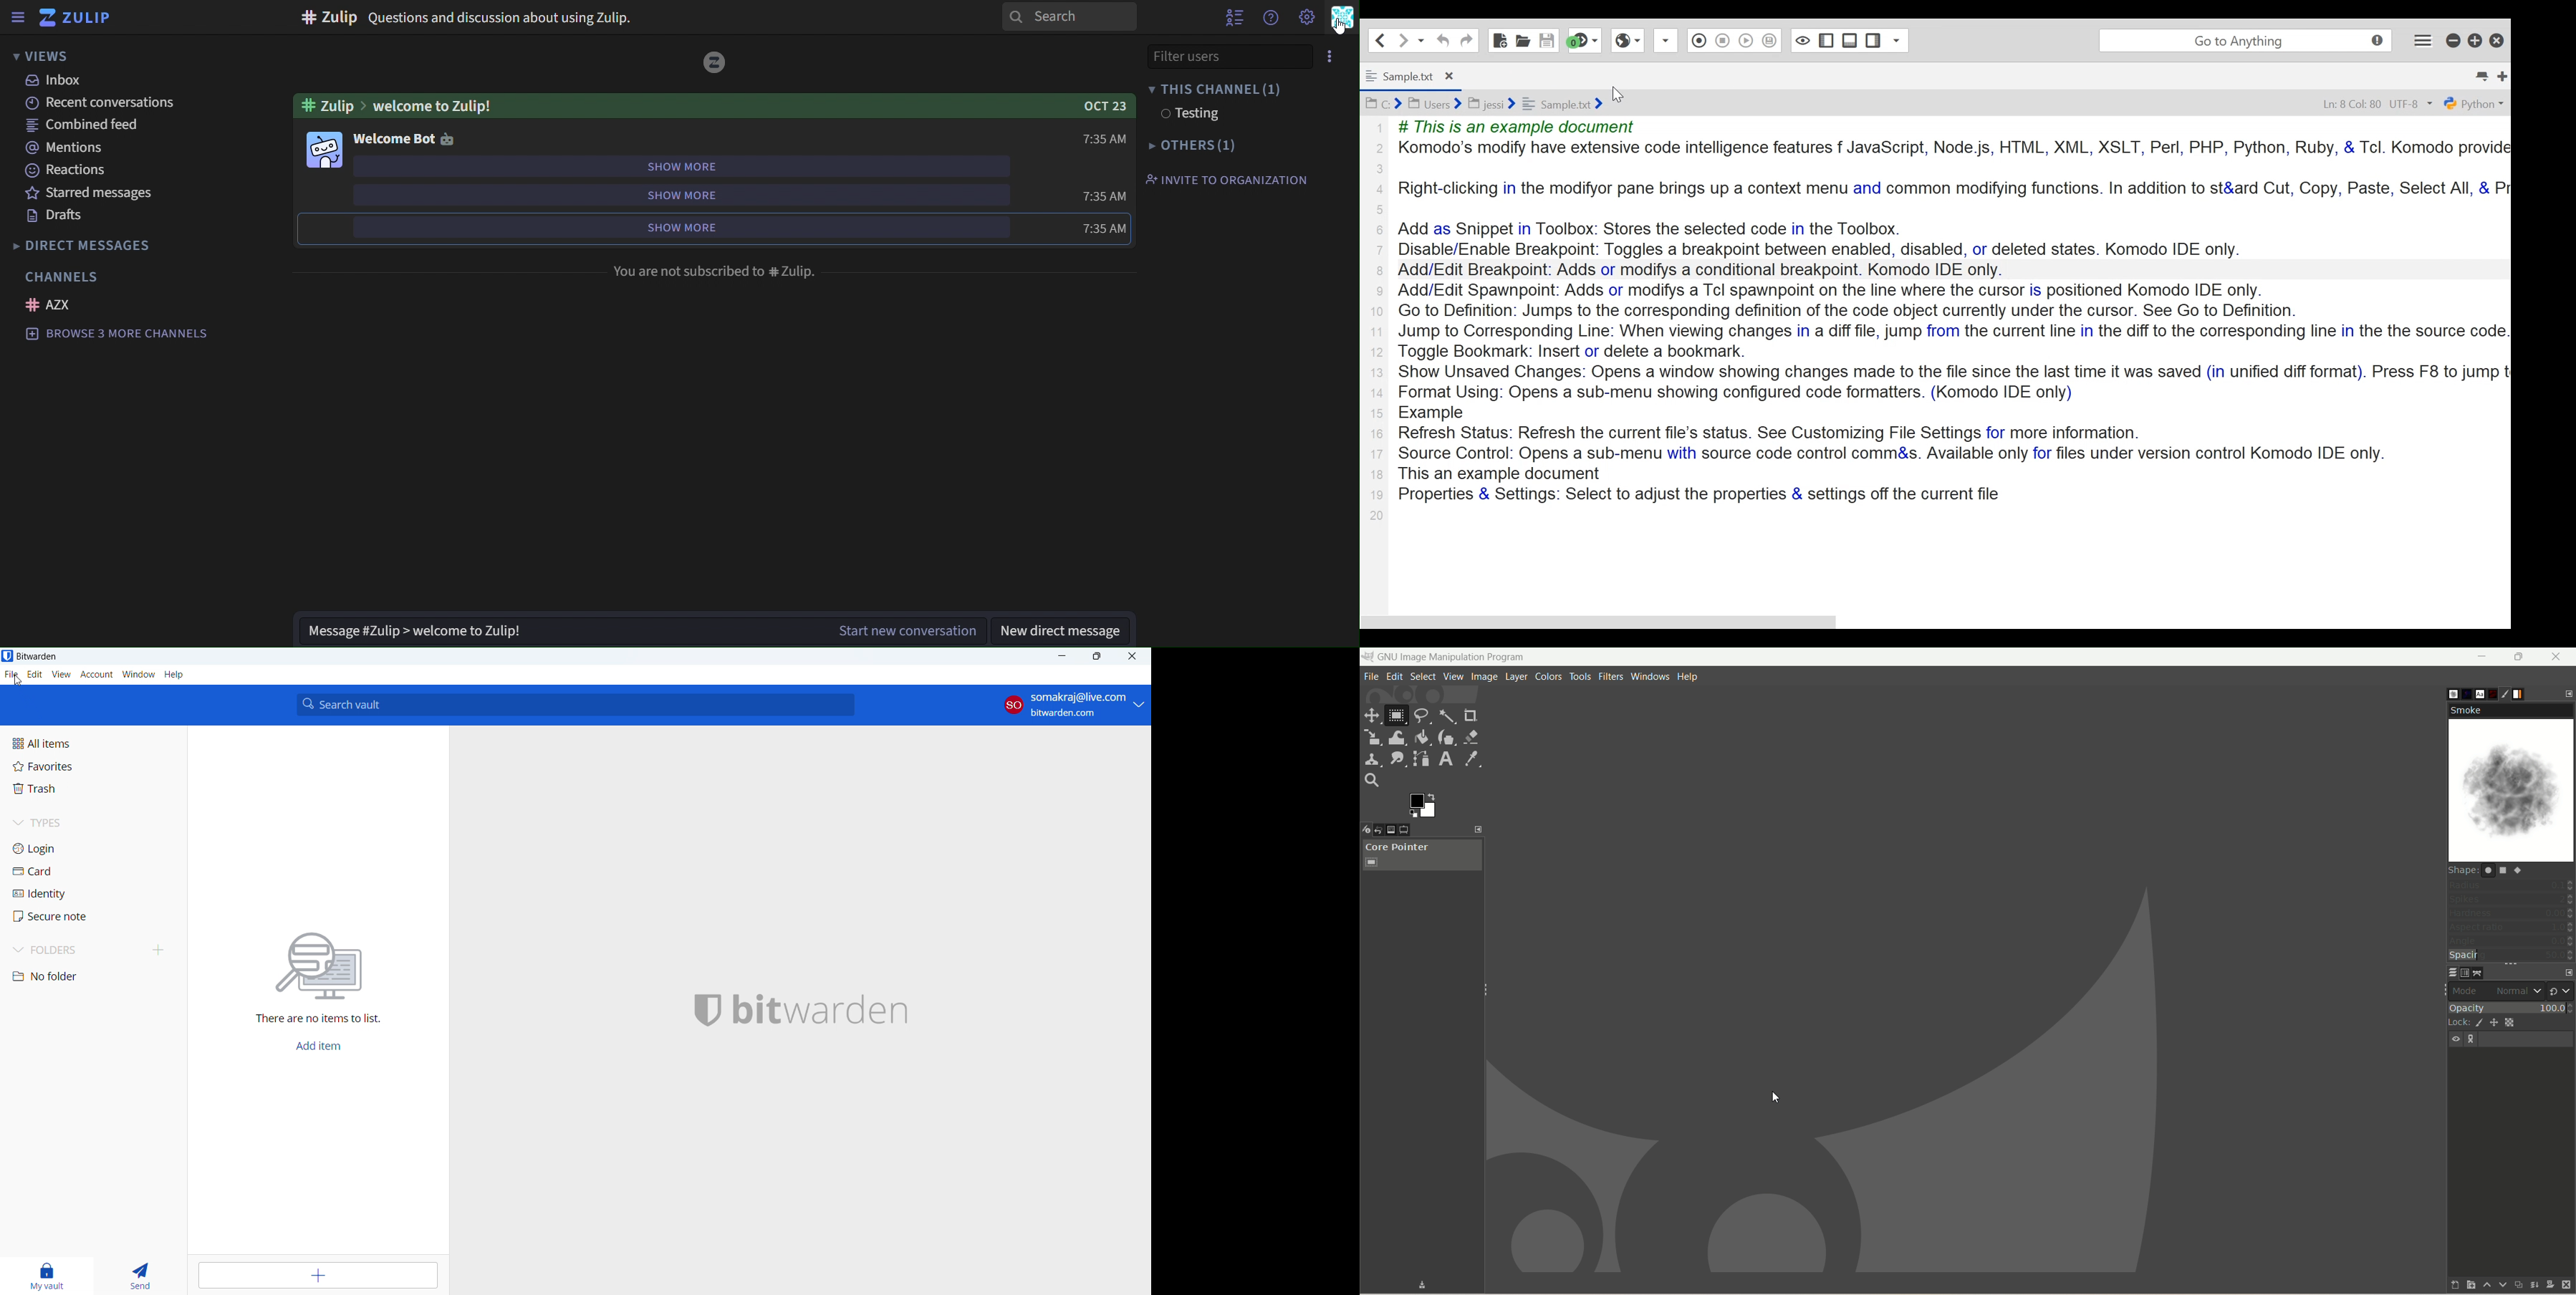  I want to click on login, so click(91, 848).